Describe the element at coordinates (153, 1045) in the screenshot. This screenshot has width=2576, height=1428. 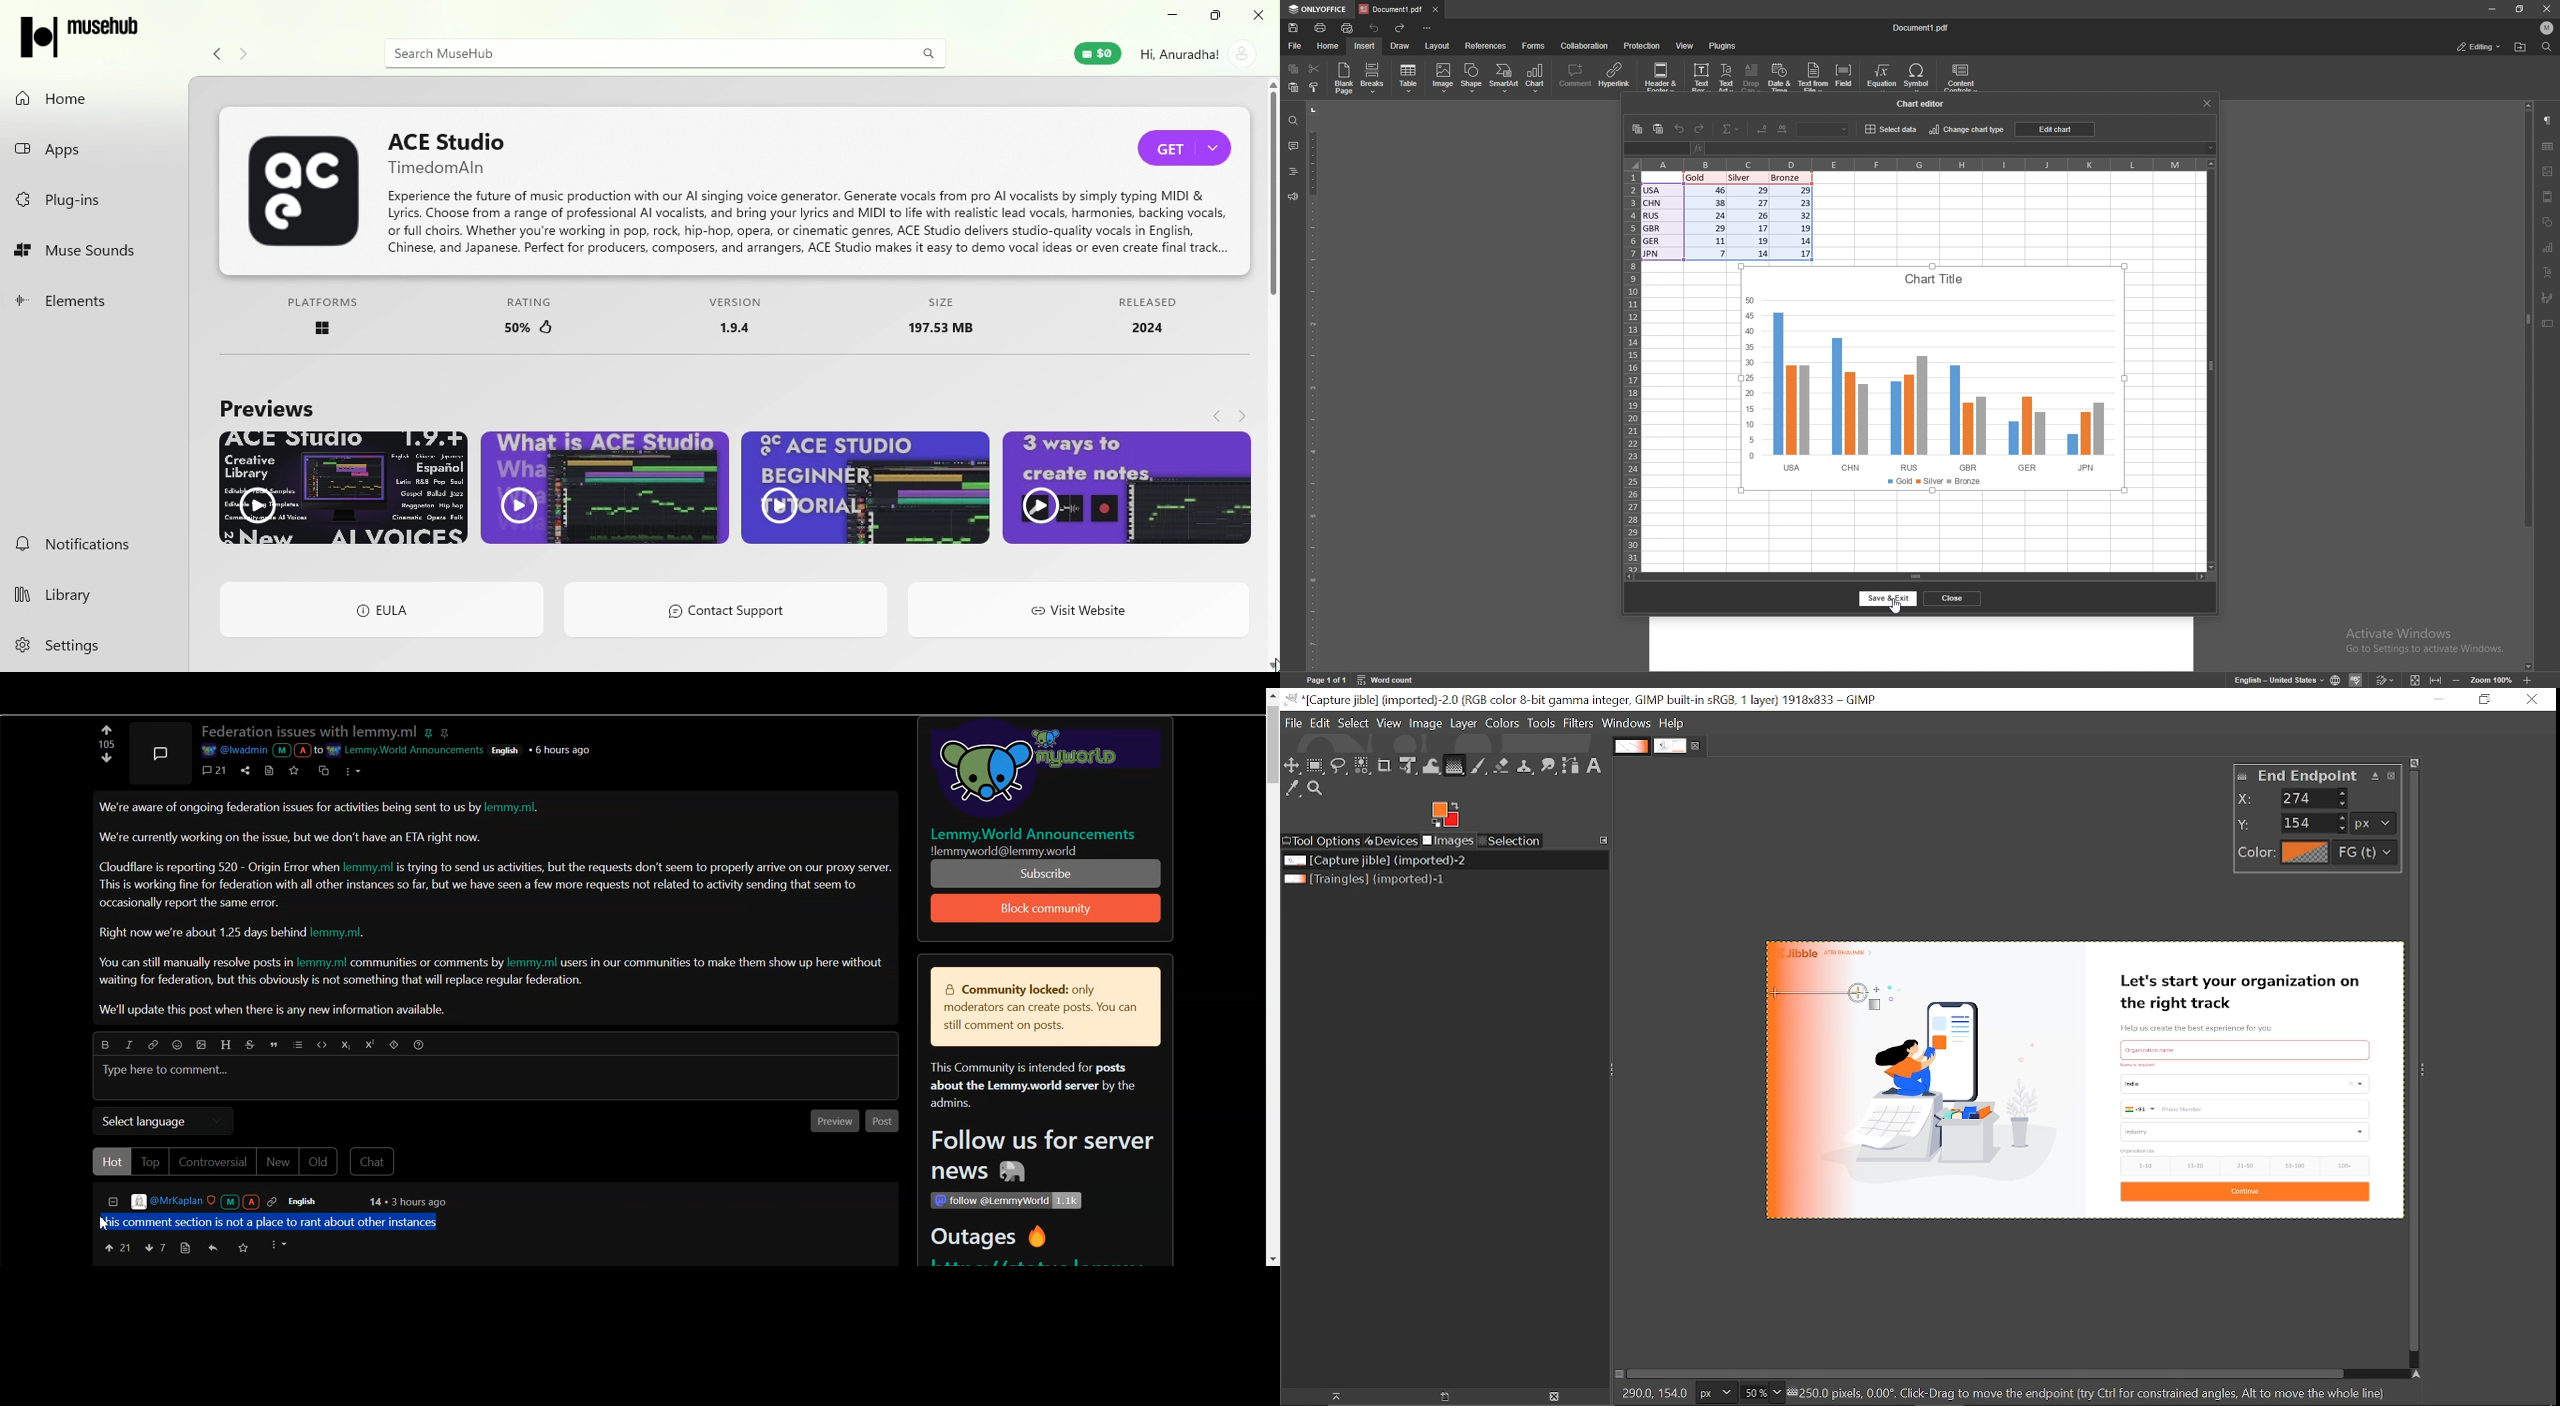
I see `Hyperlink` at that location.